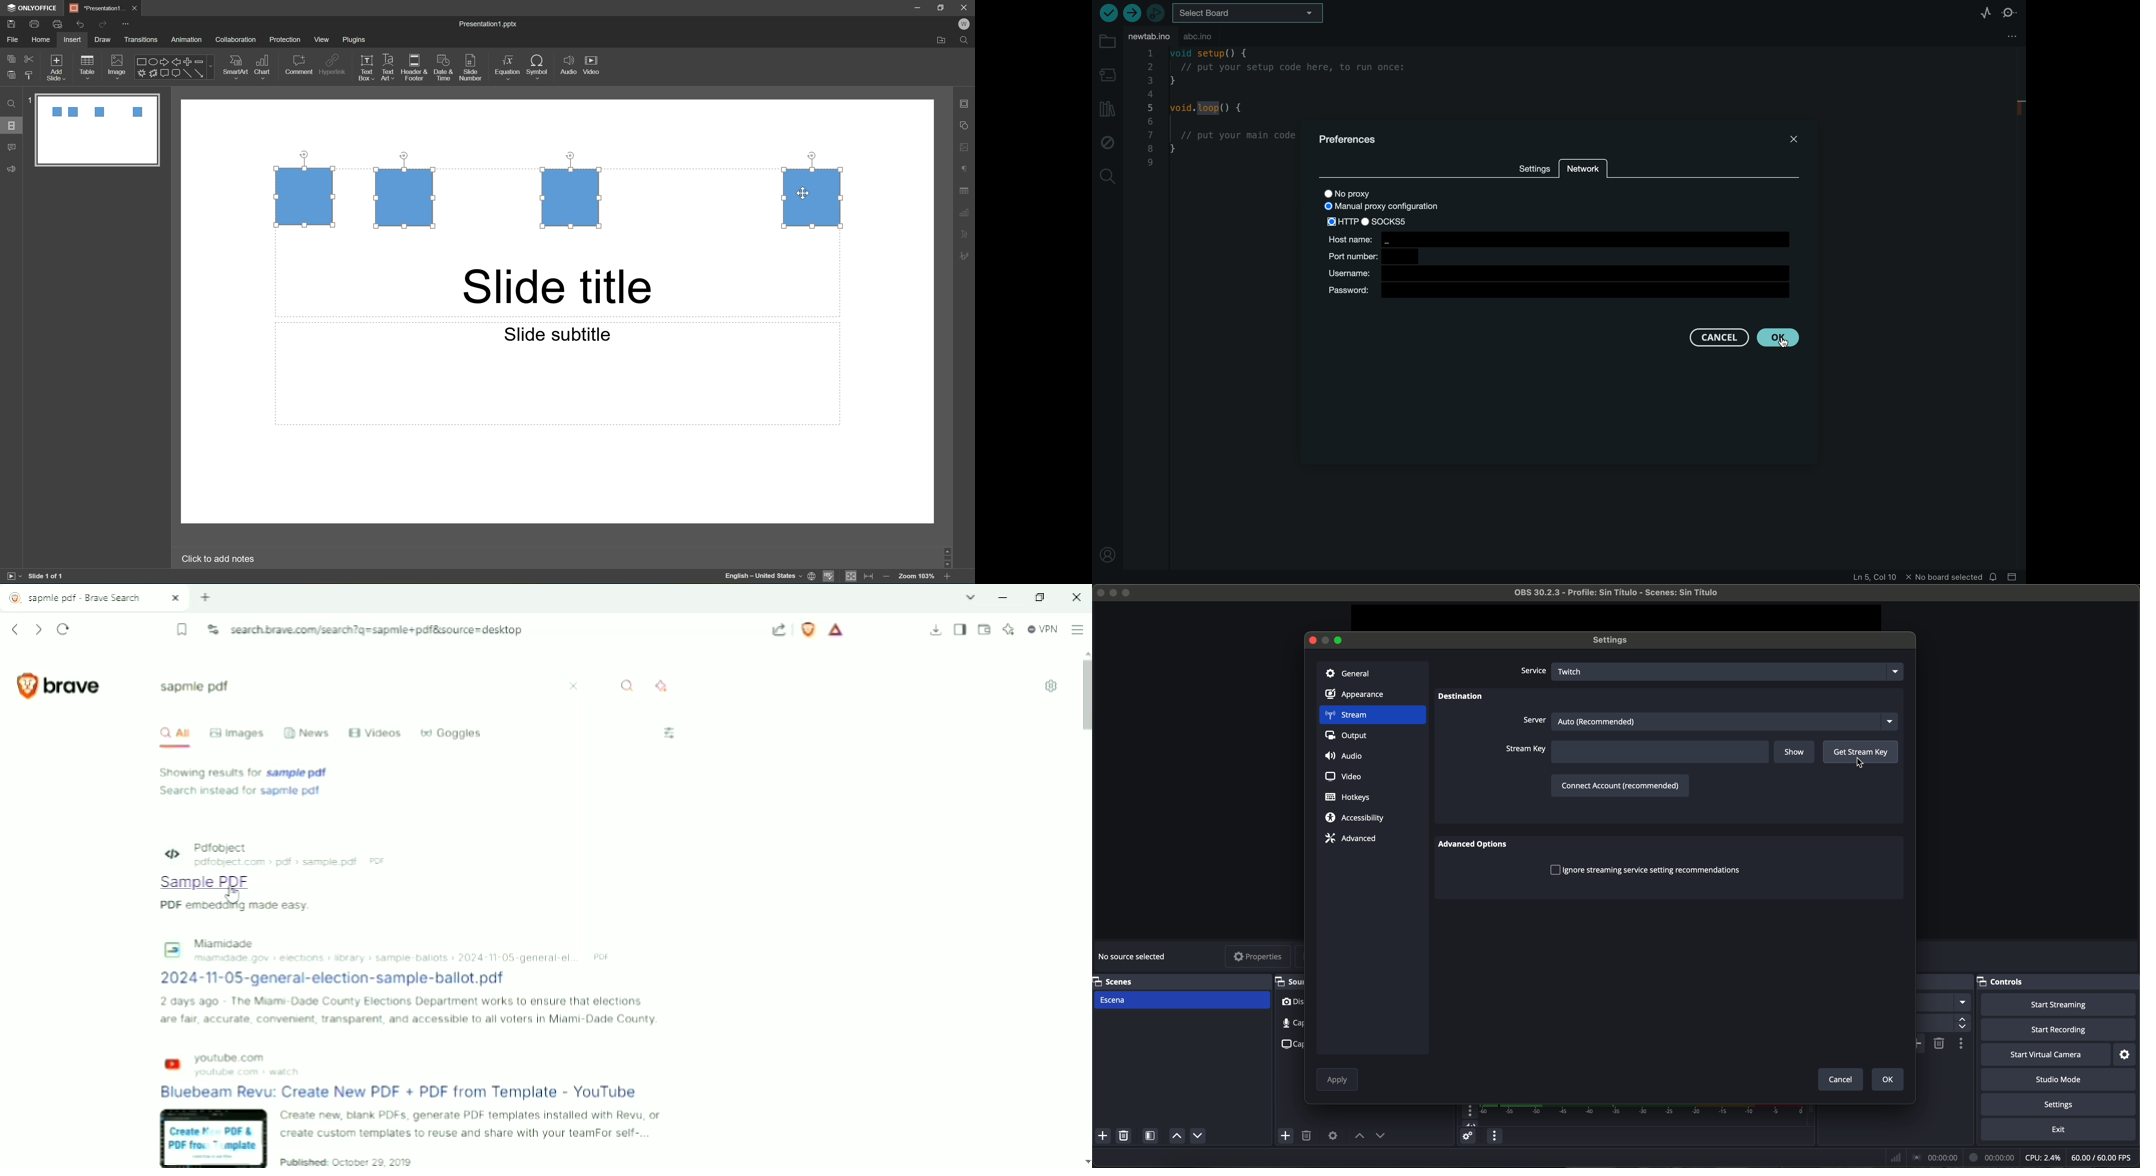  I want to click on , so click(1946, 982).